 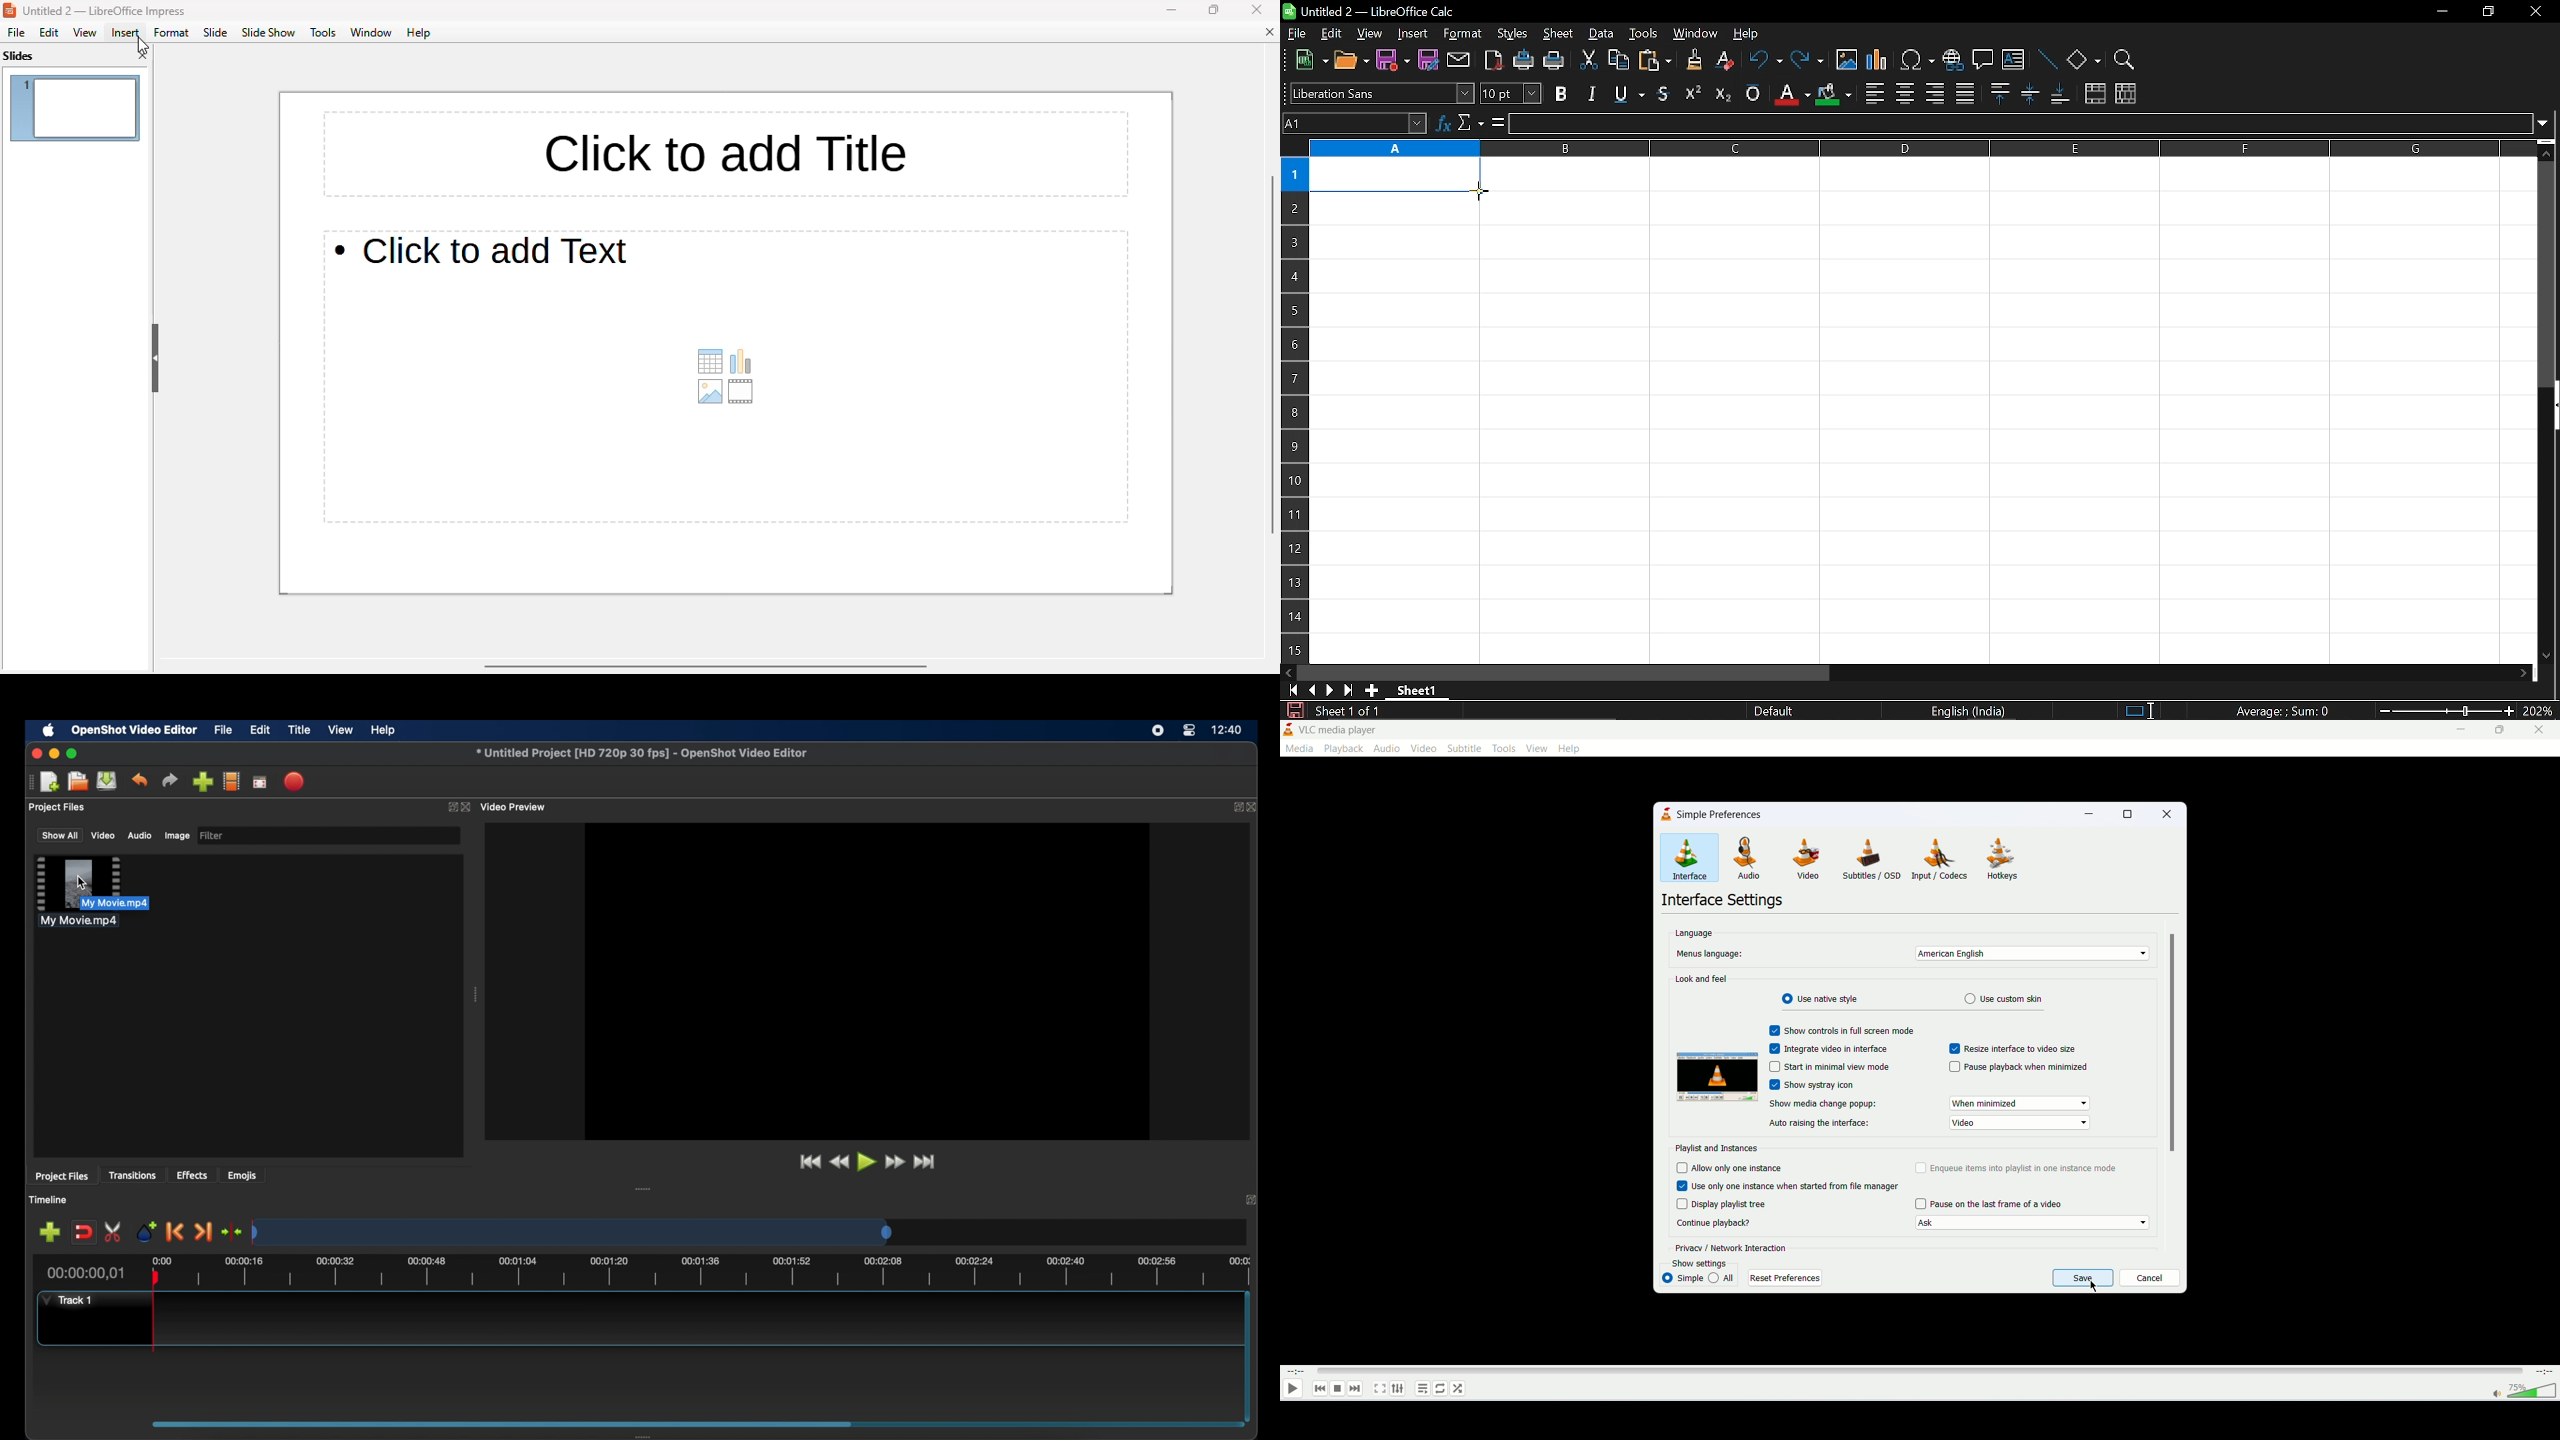 What do you see at coordinates (1970, 711) in the screenshot?
I see `English (India)` at bounding box center [1970, 711].